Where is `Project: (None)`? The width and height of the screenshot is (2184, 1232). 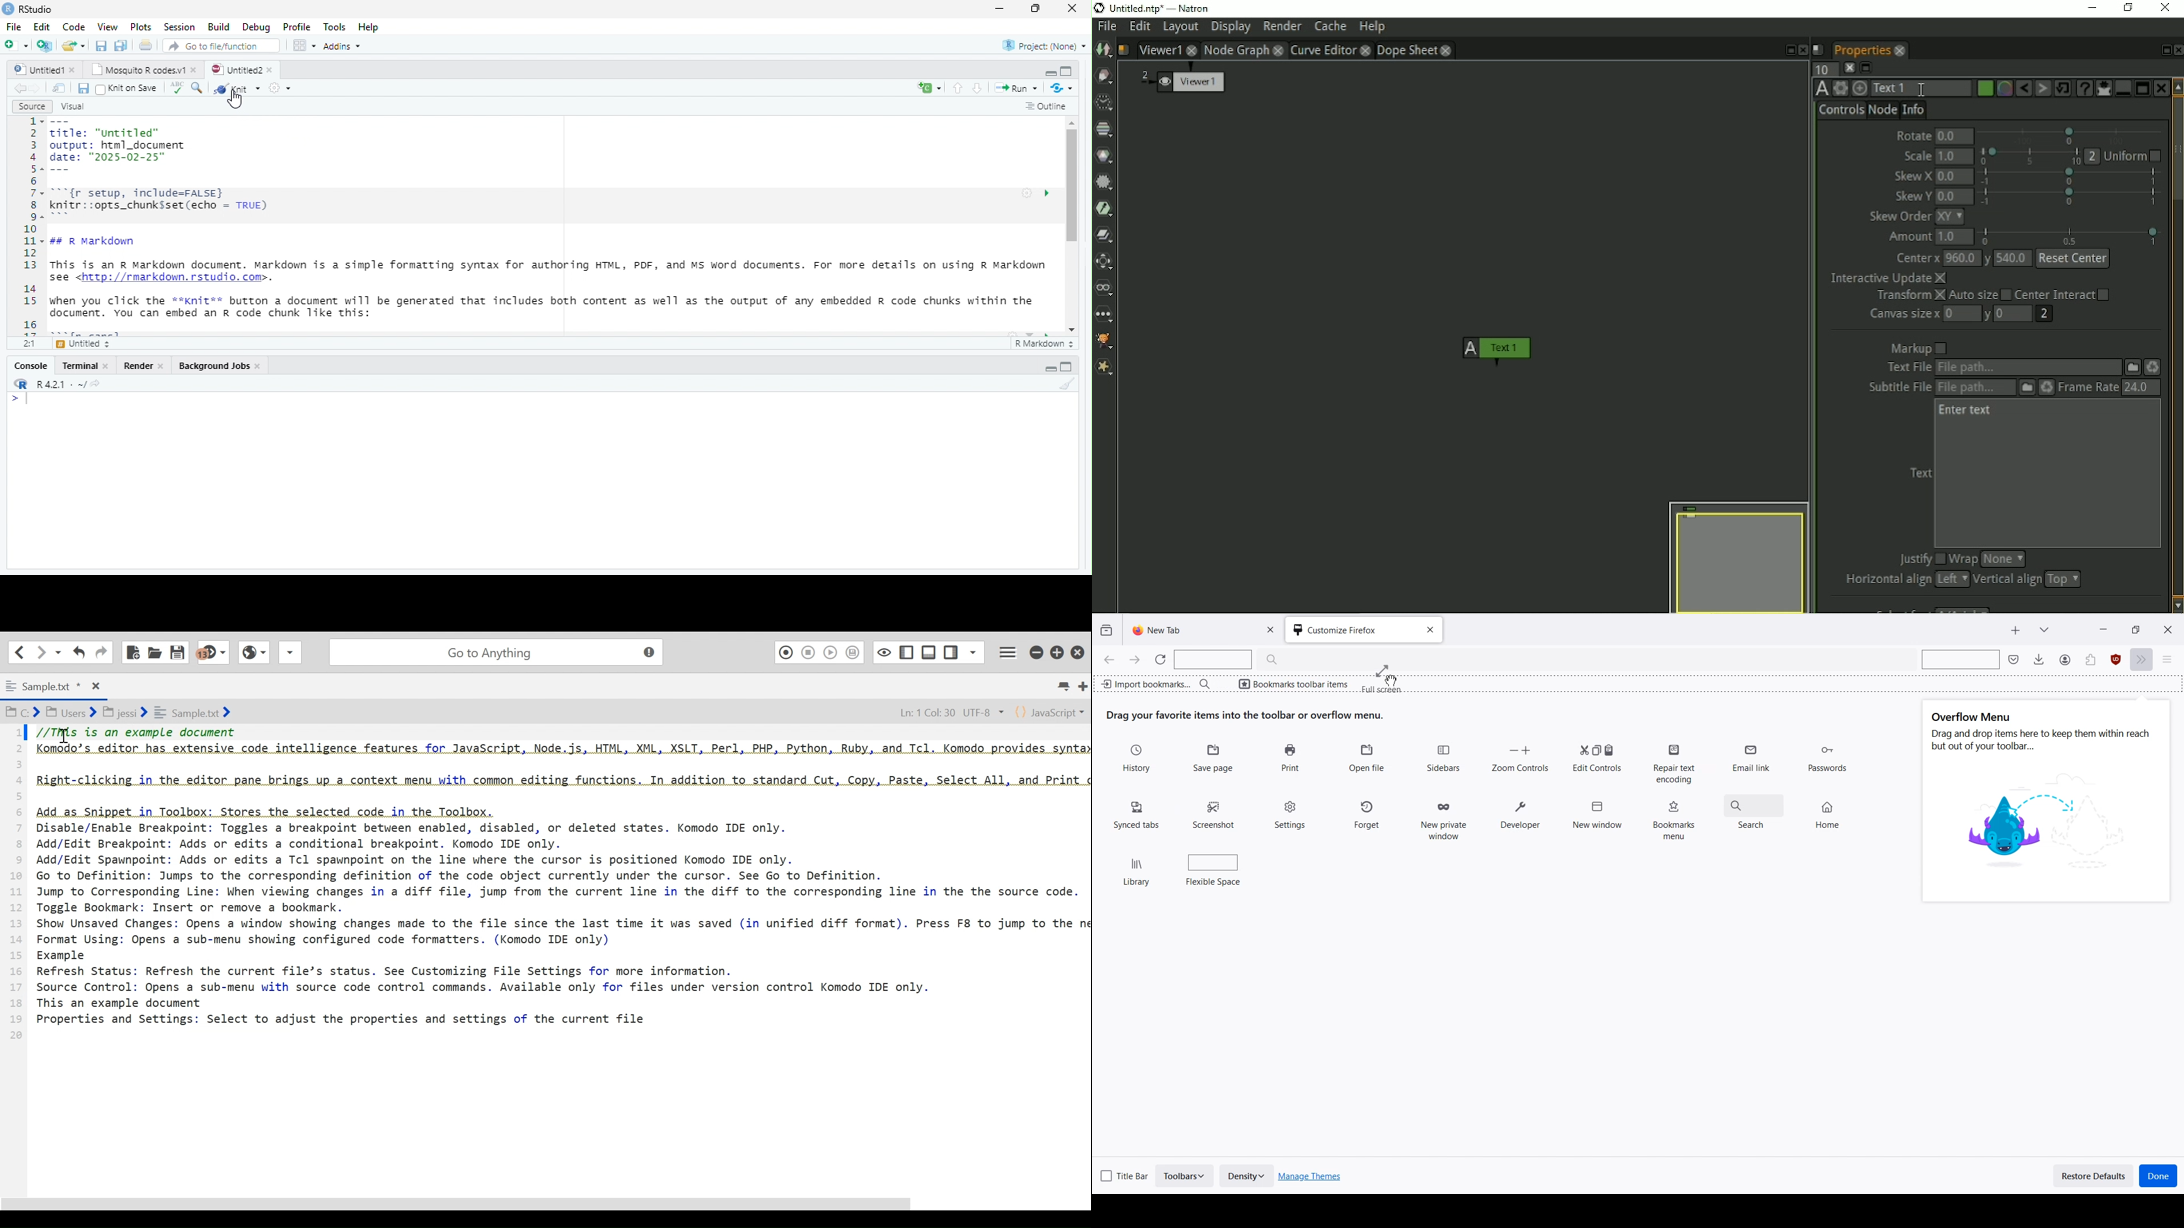 Project: (None) is located at coordinates (1045, 46).